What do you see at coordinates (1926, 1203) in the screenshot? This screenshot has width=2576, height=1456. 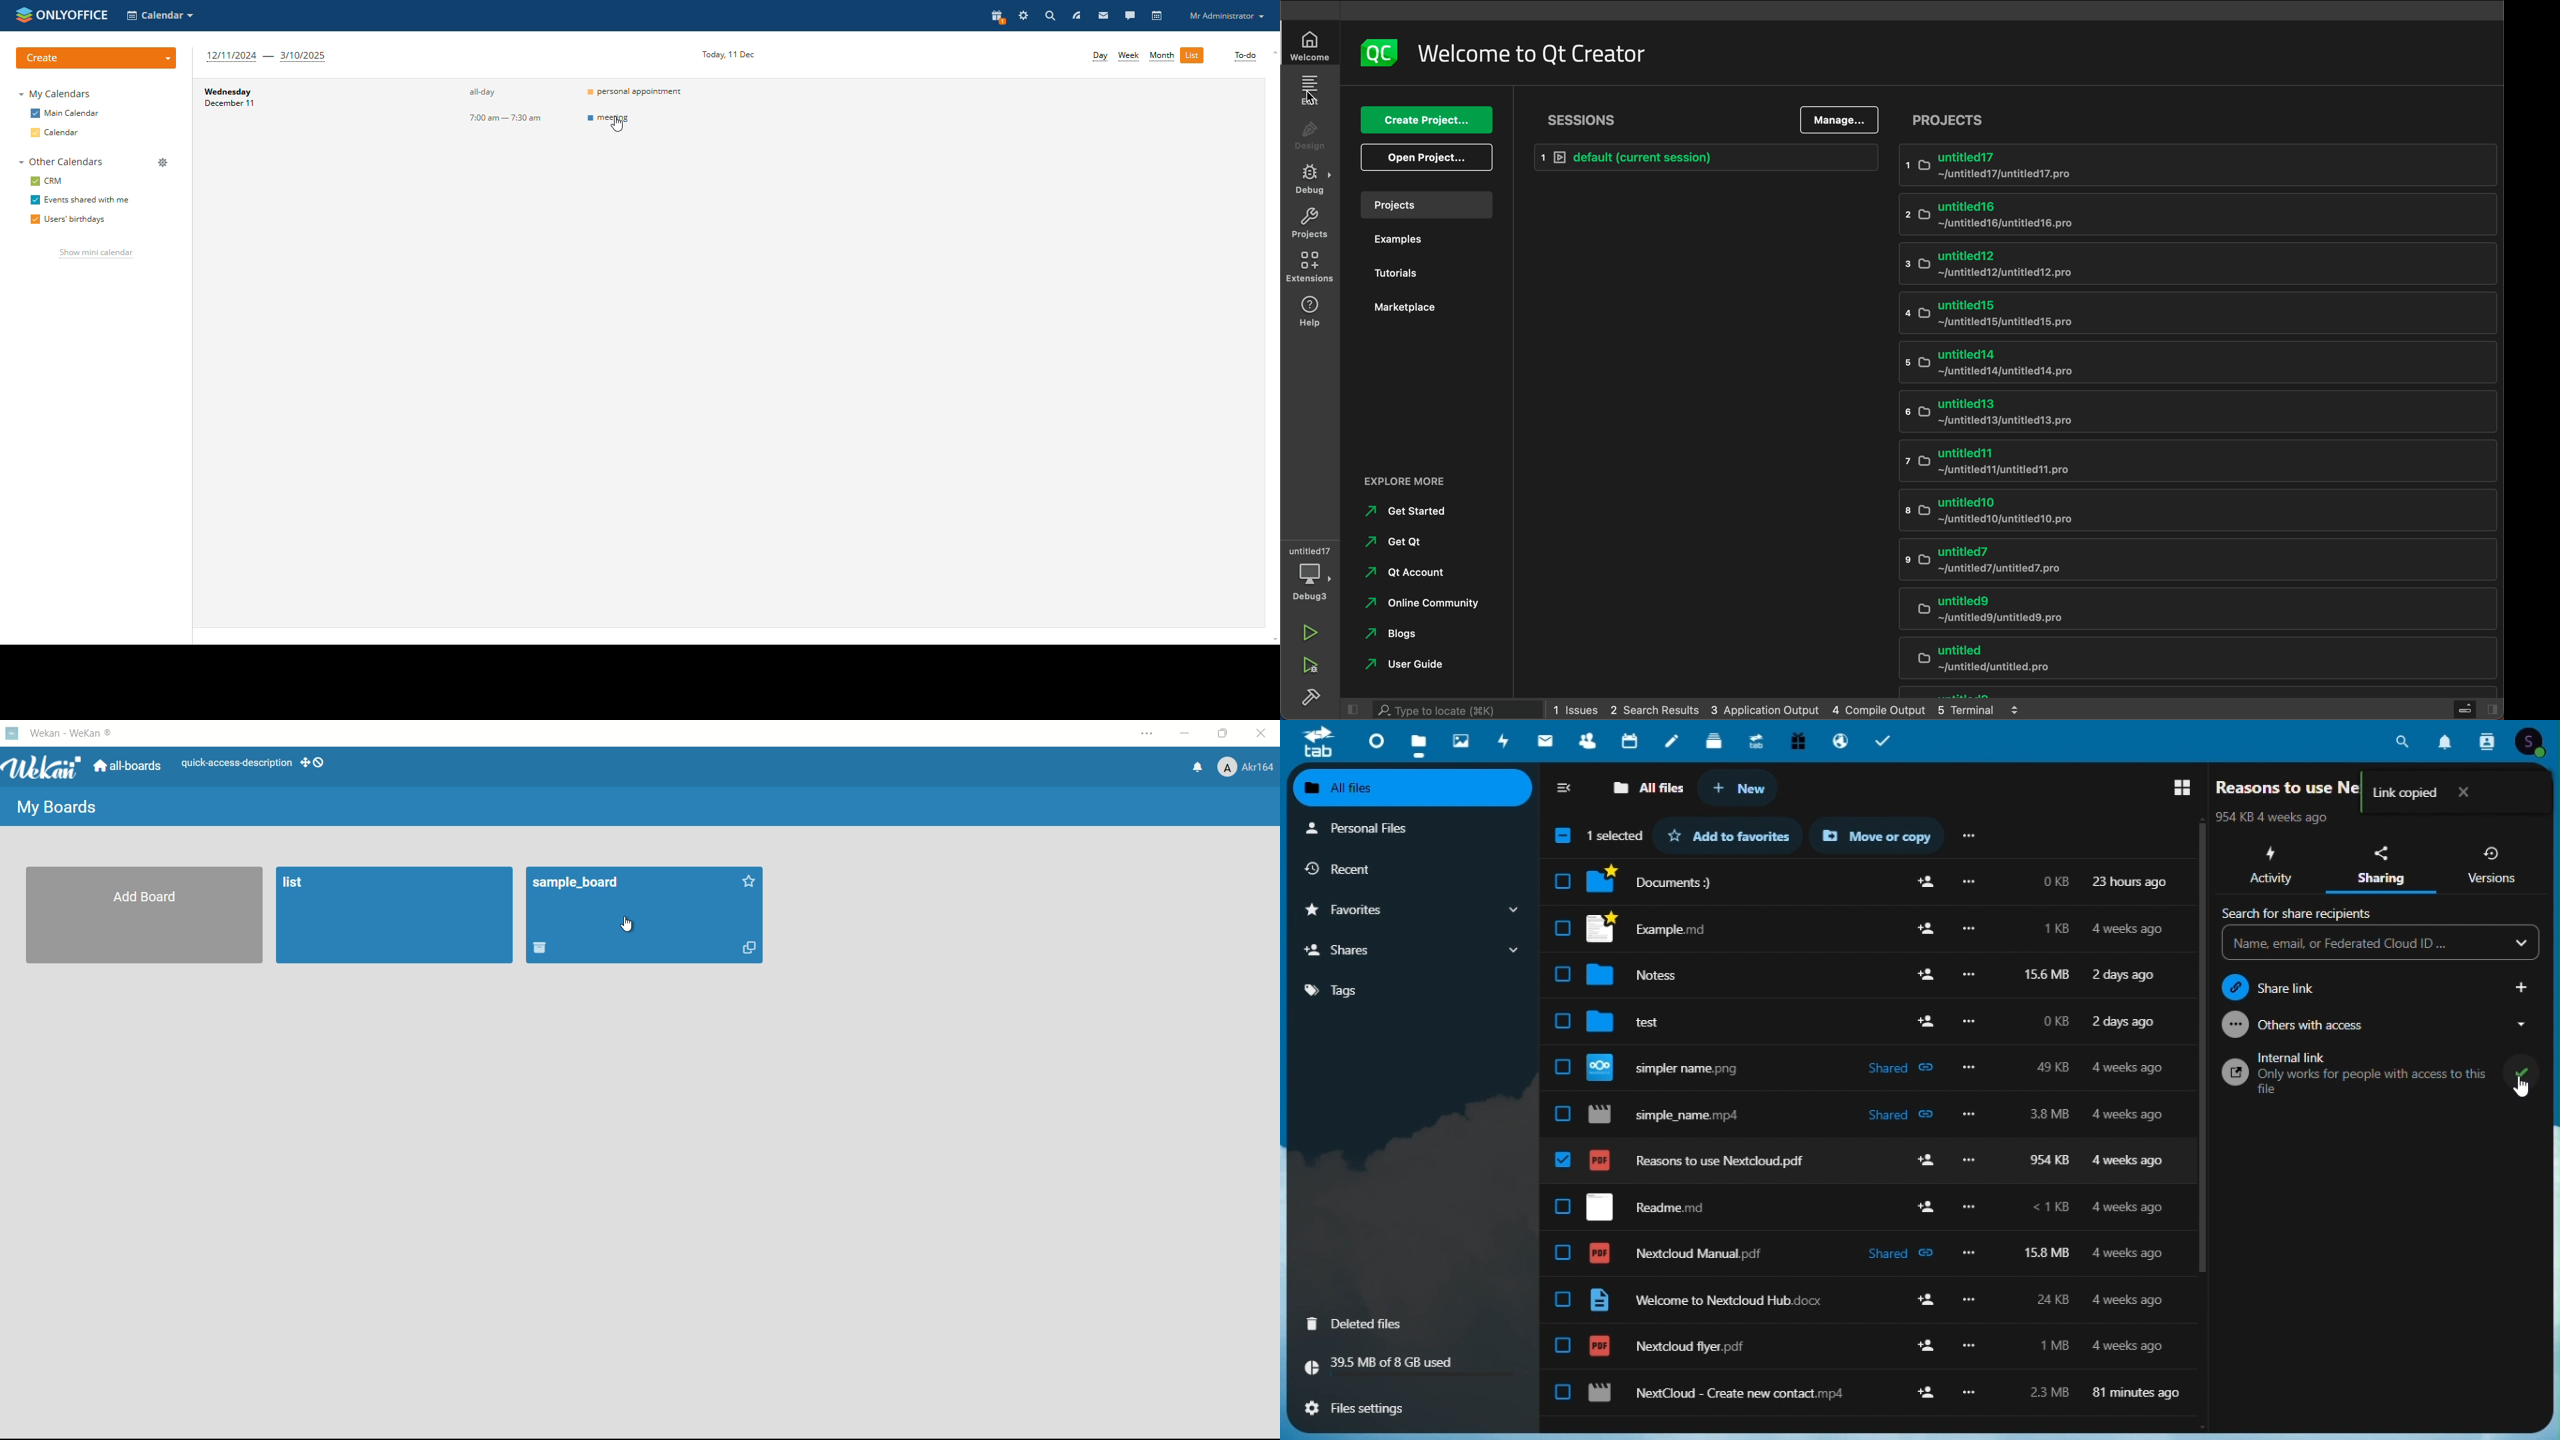 I see ` add user add user` at bounding box center [1926, 1203].